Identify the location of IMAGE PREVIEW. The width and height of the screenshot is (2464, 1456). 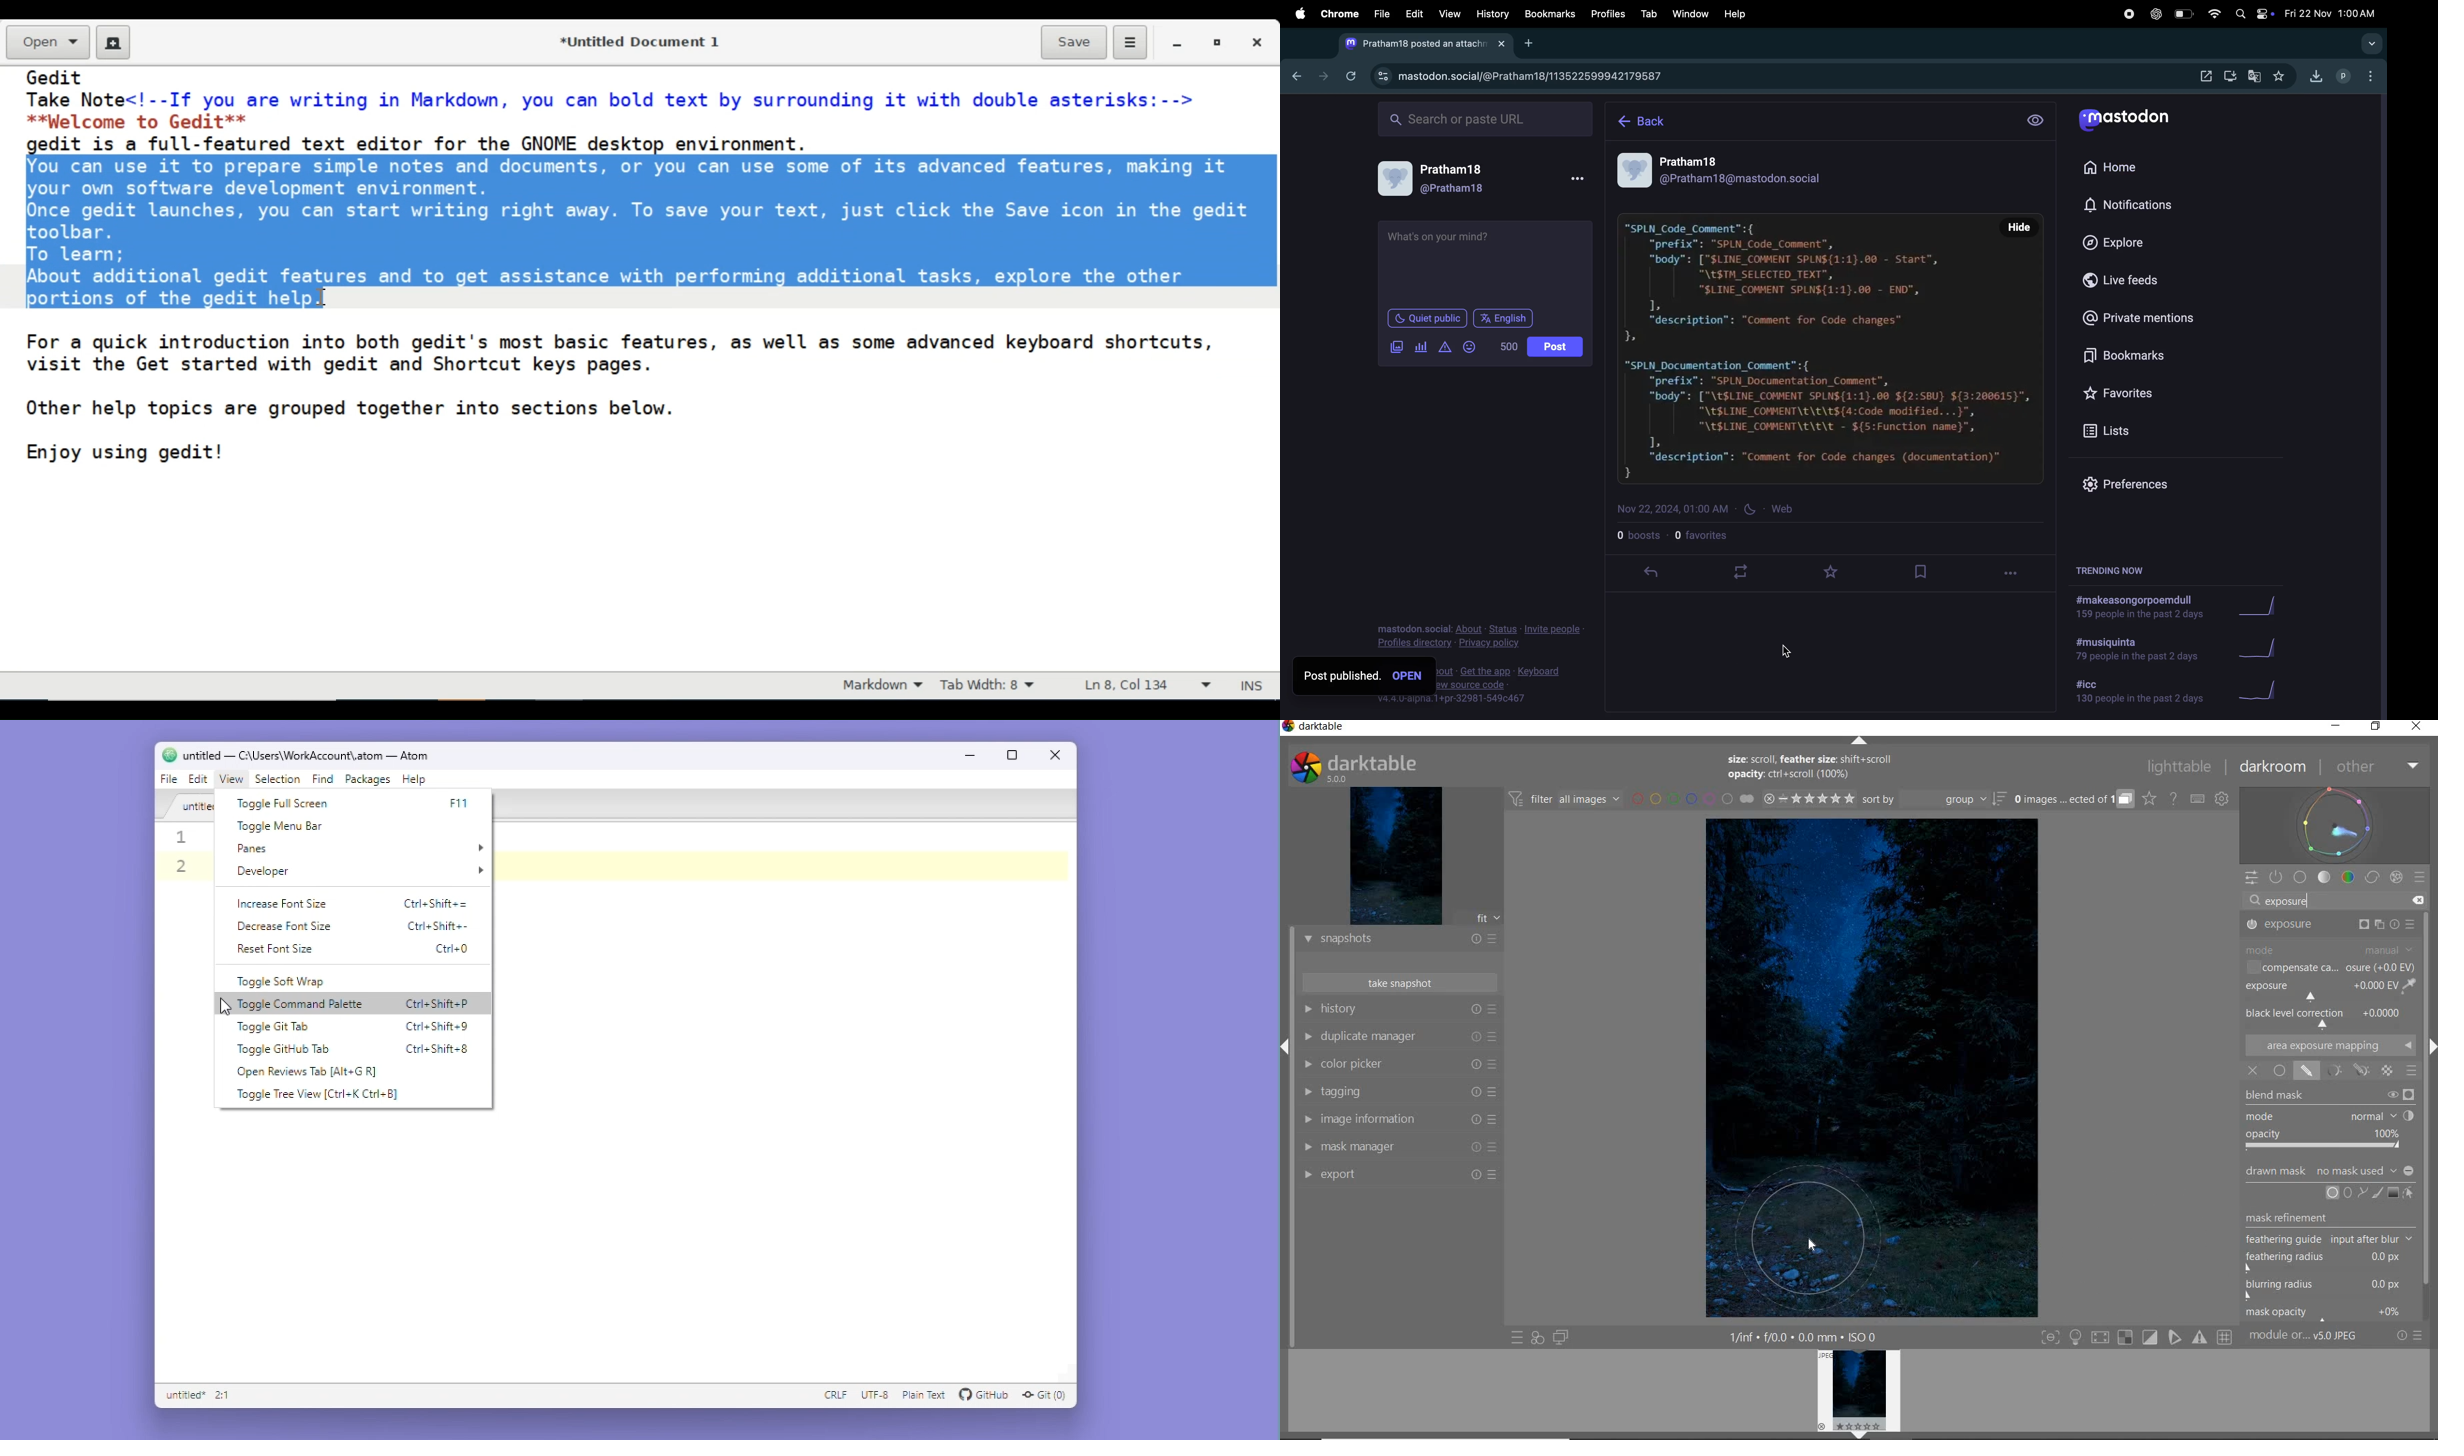
(1397, 854).